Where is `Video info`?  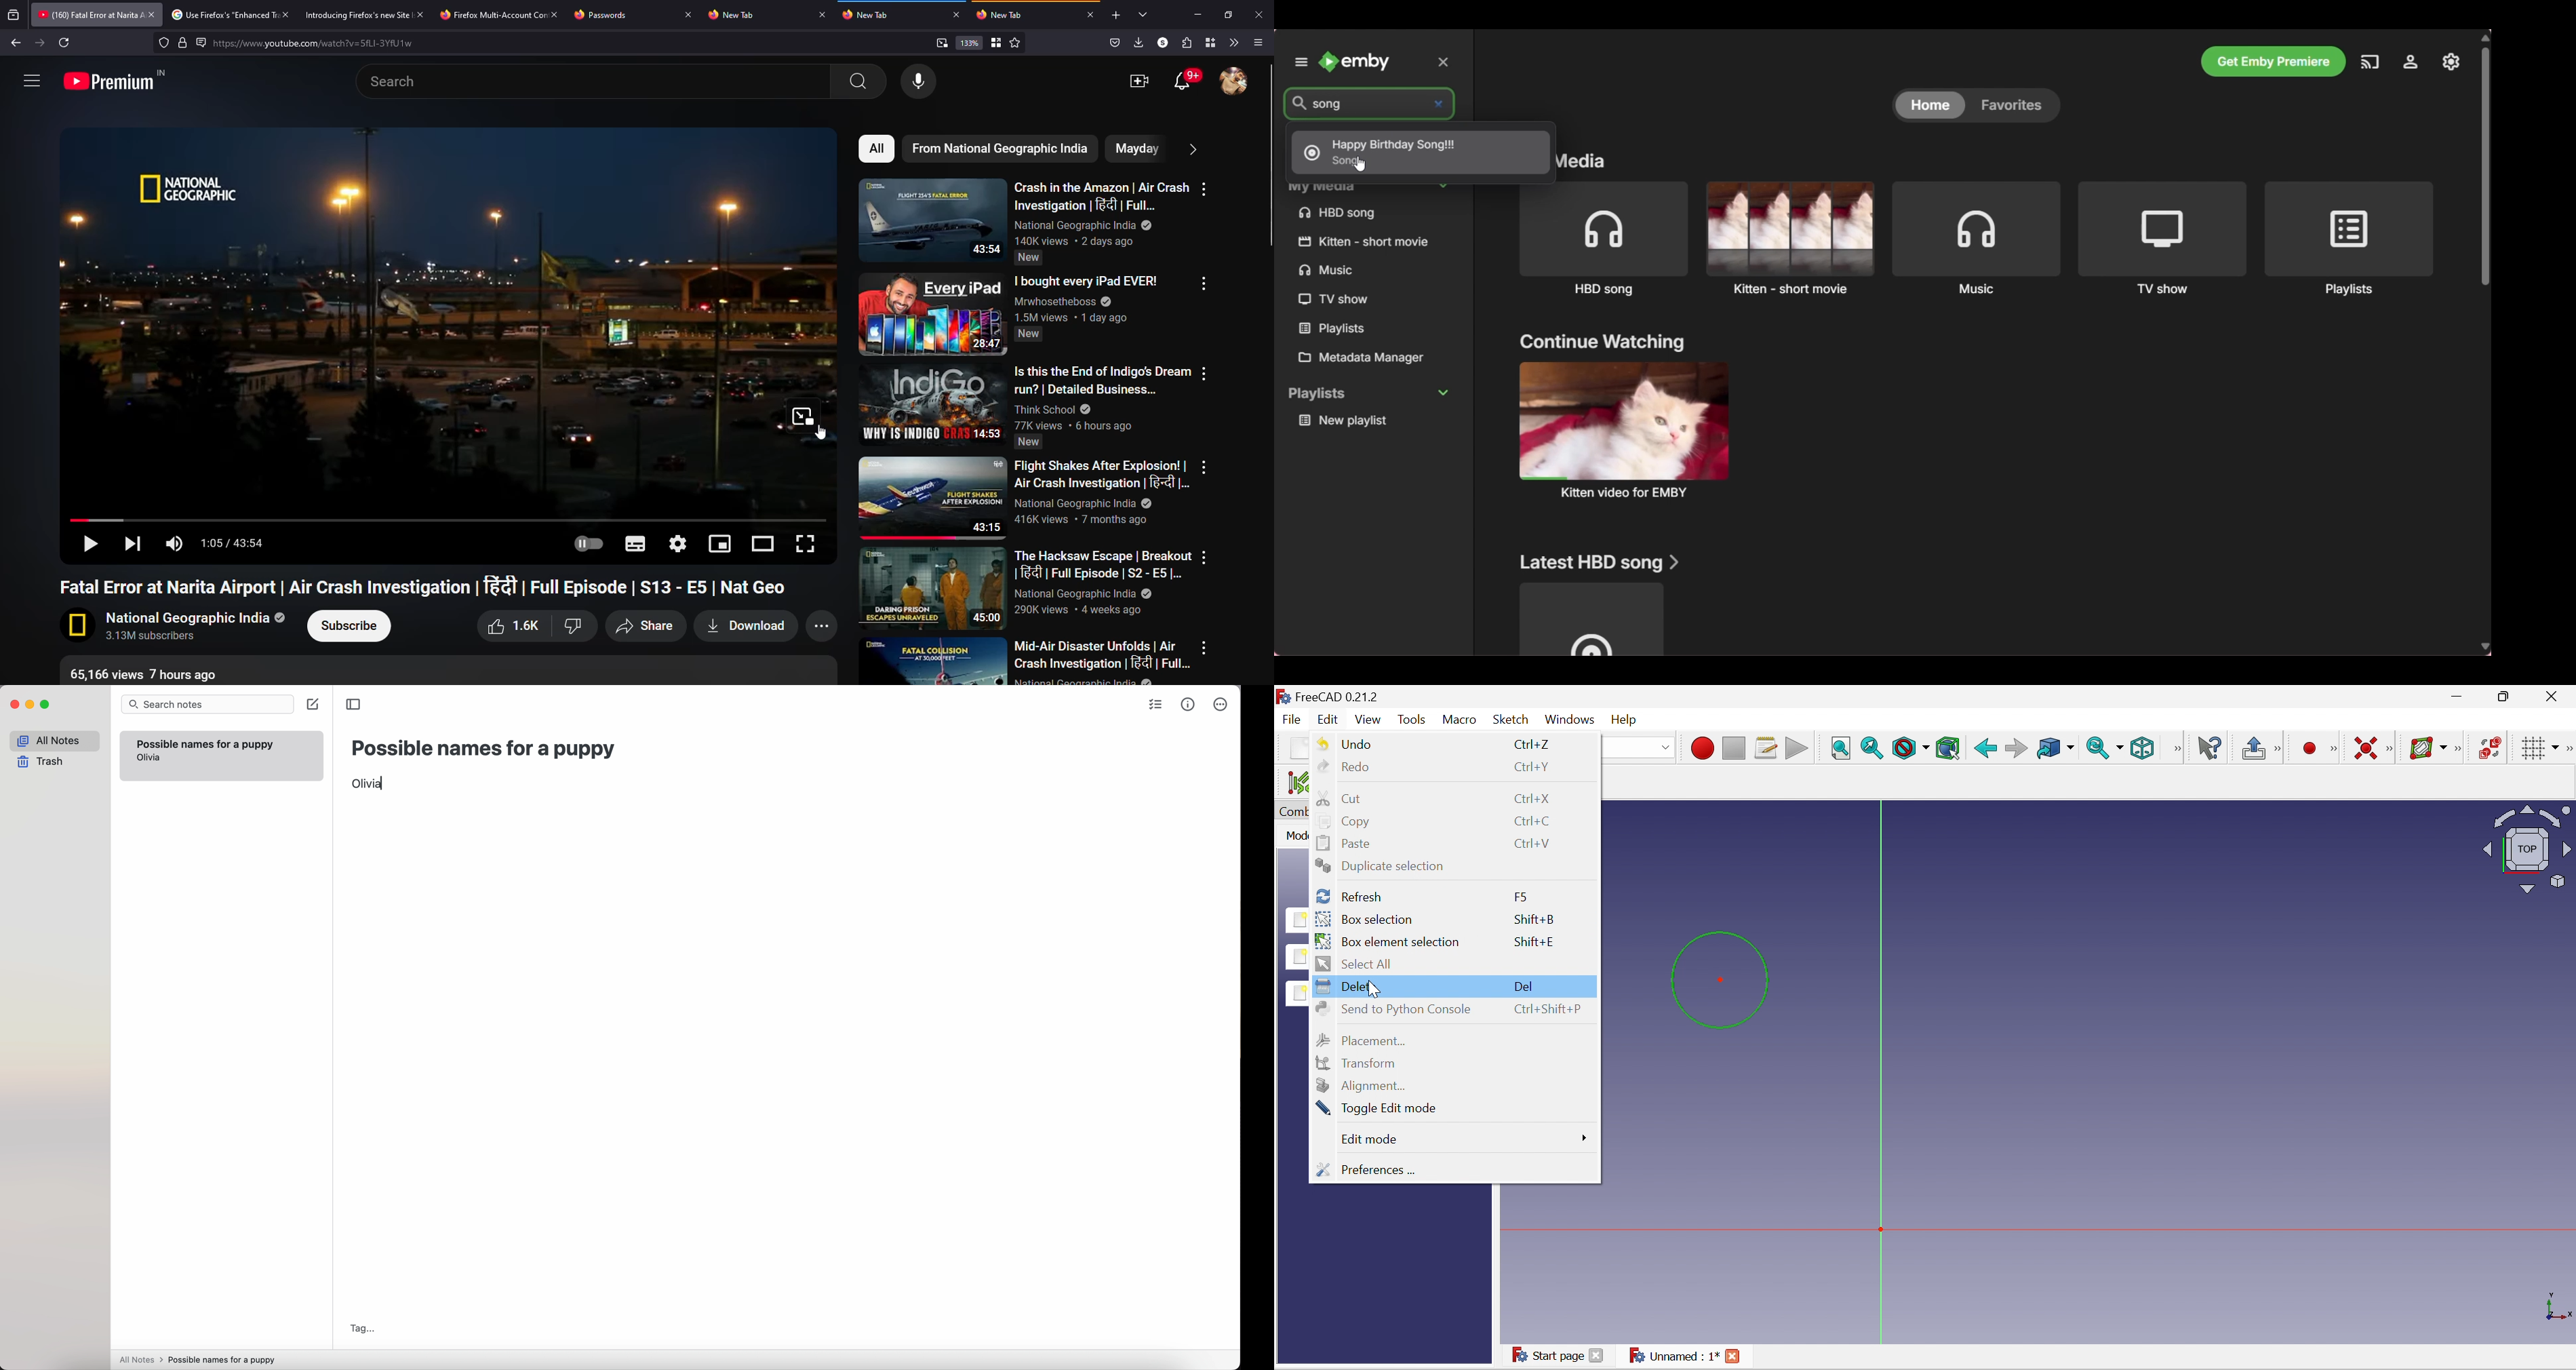
Video info is located at coordinates (151, 673).